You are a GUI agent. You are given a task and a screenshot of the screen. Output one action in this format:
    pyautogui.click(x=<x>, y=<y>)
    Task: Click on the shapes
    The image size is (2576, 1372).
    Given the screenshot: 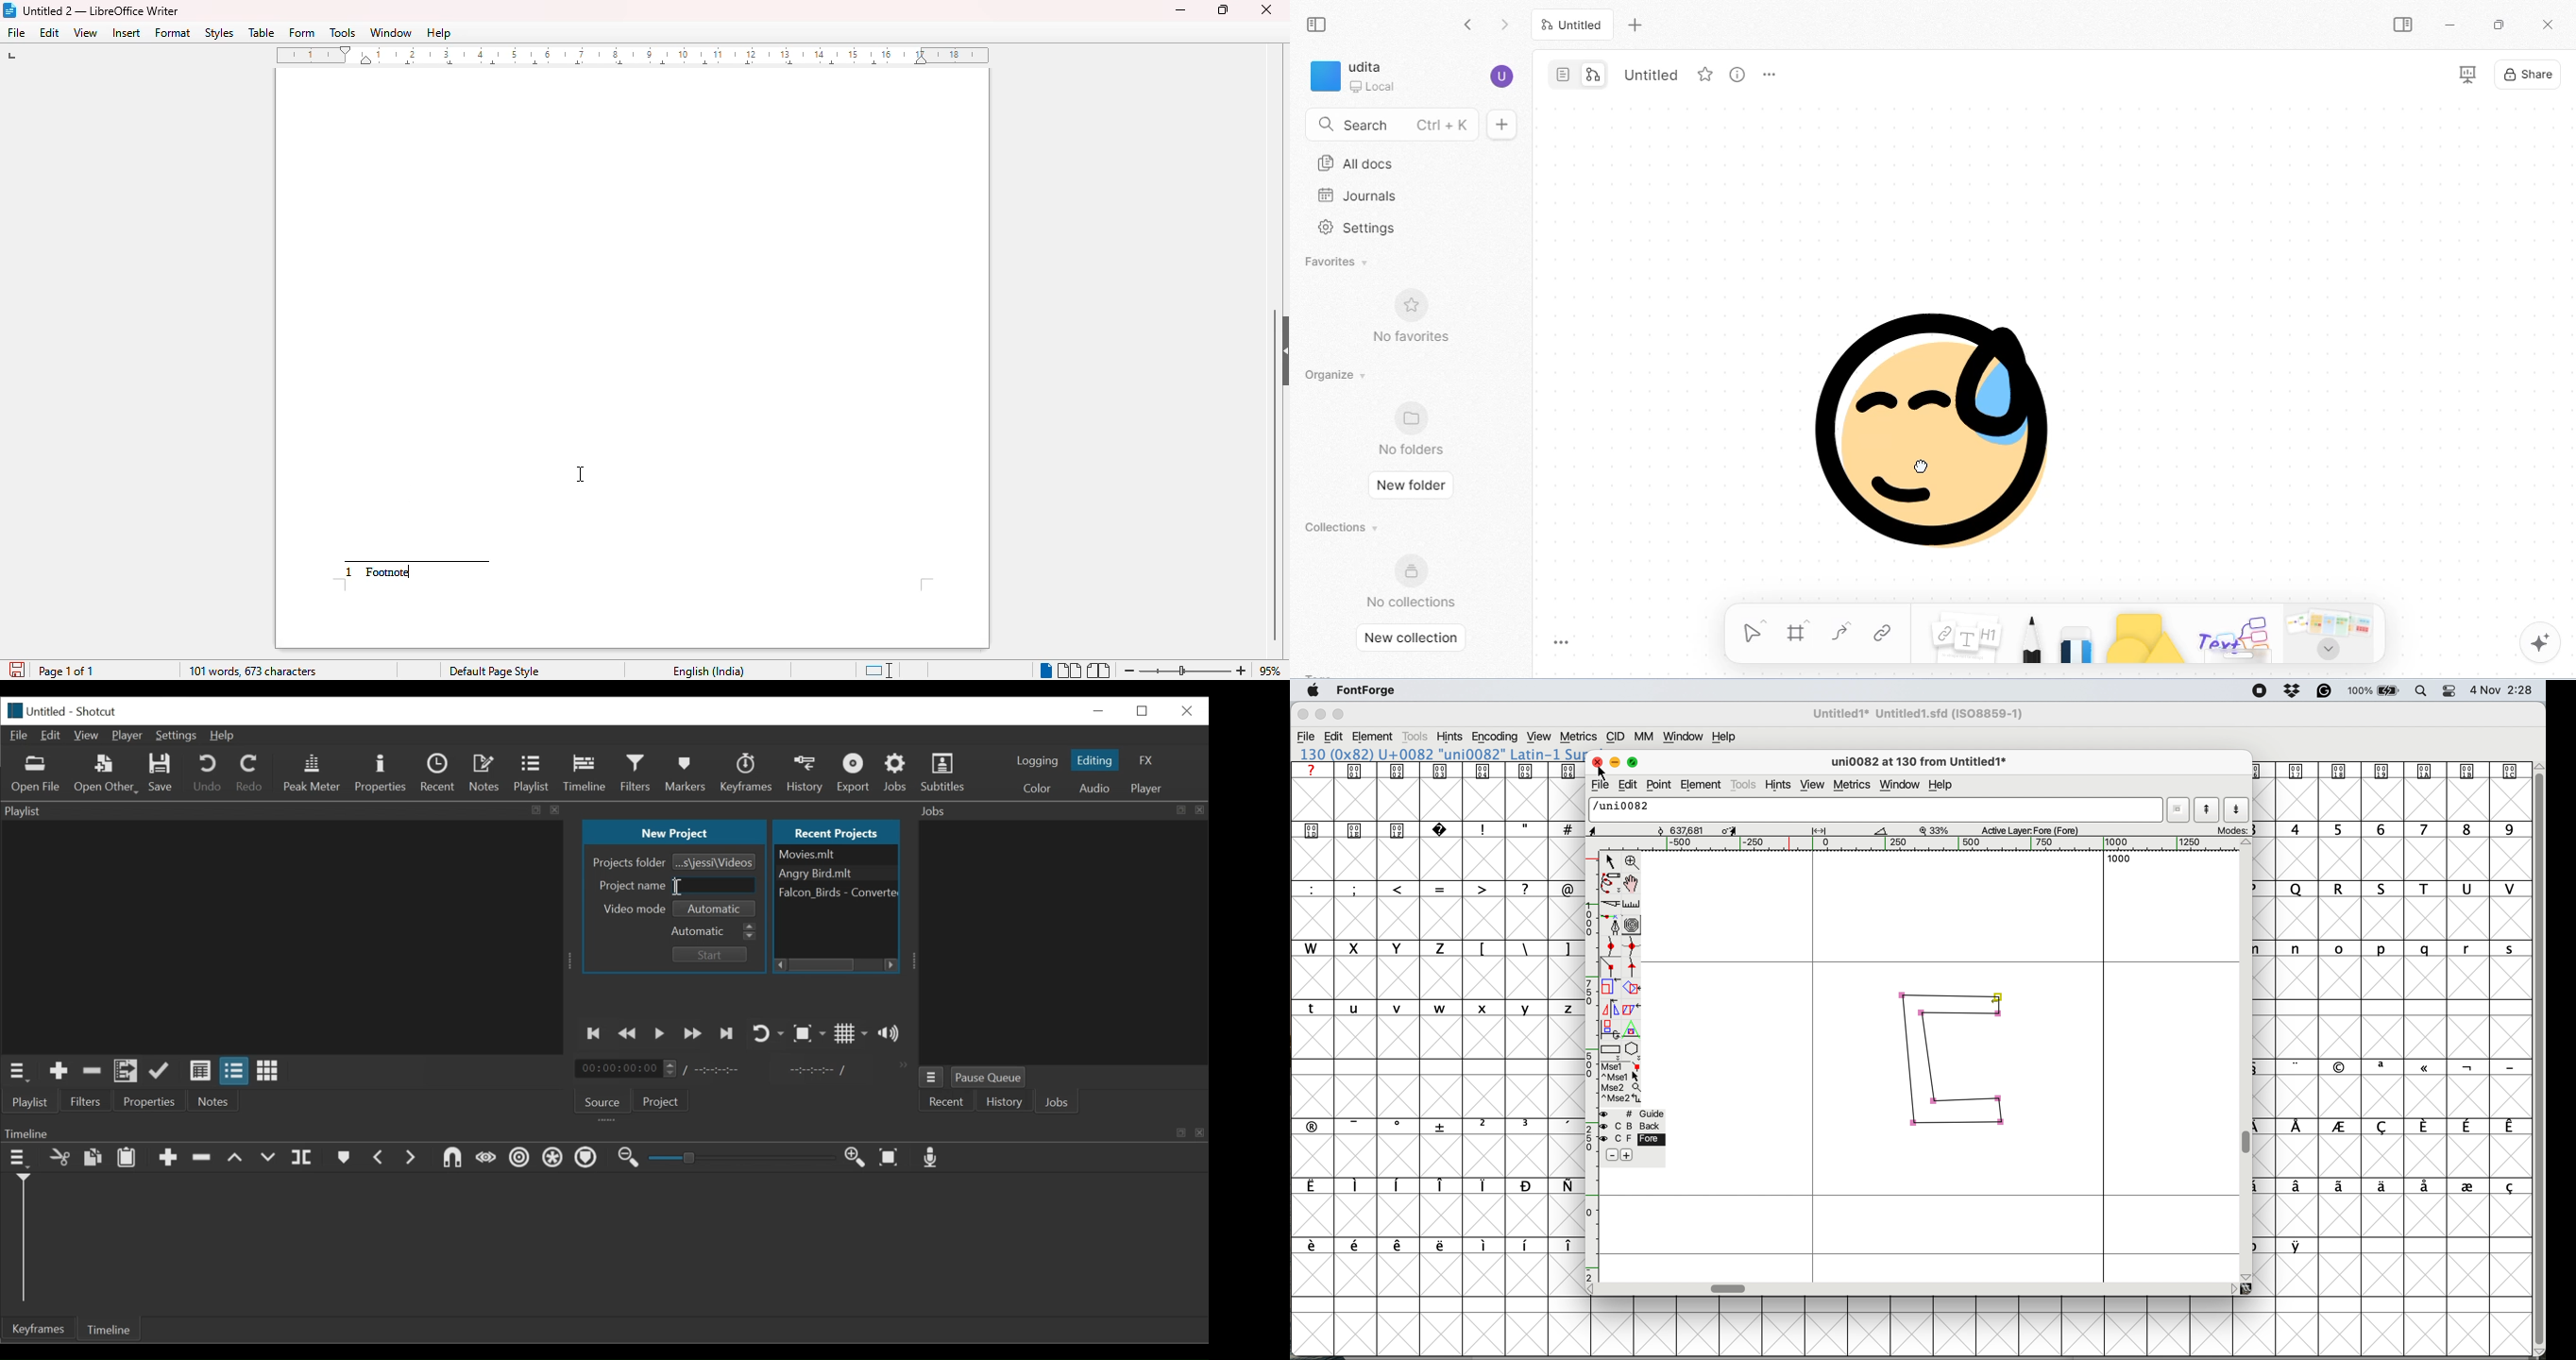 What is the action you would take?
    pyautogui.click(x=2145, y=638)
    